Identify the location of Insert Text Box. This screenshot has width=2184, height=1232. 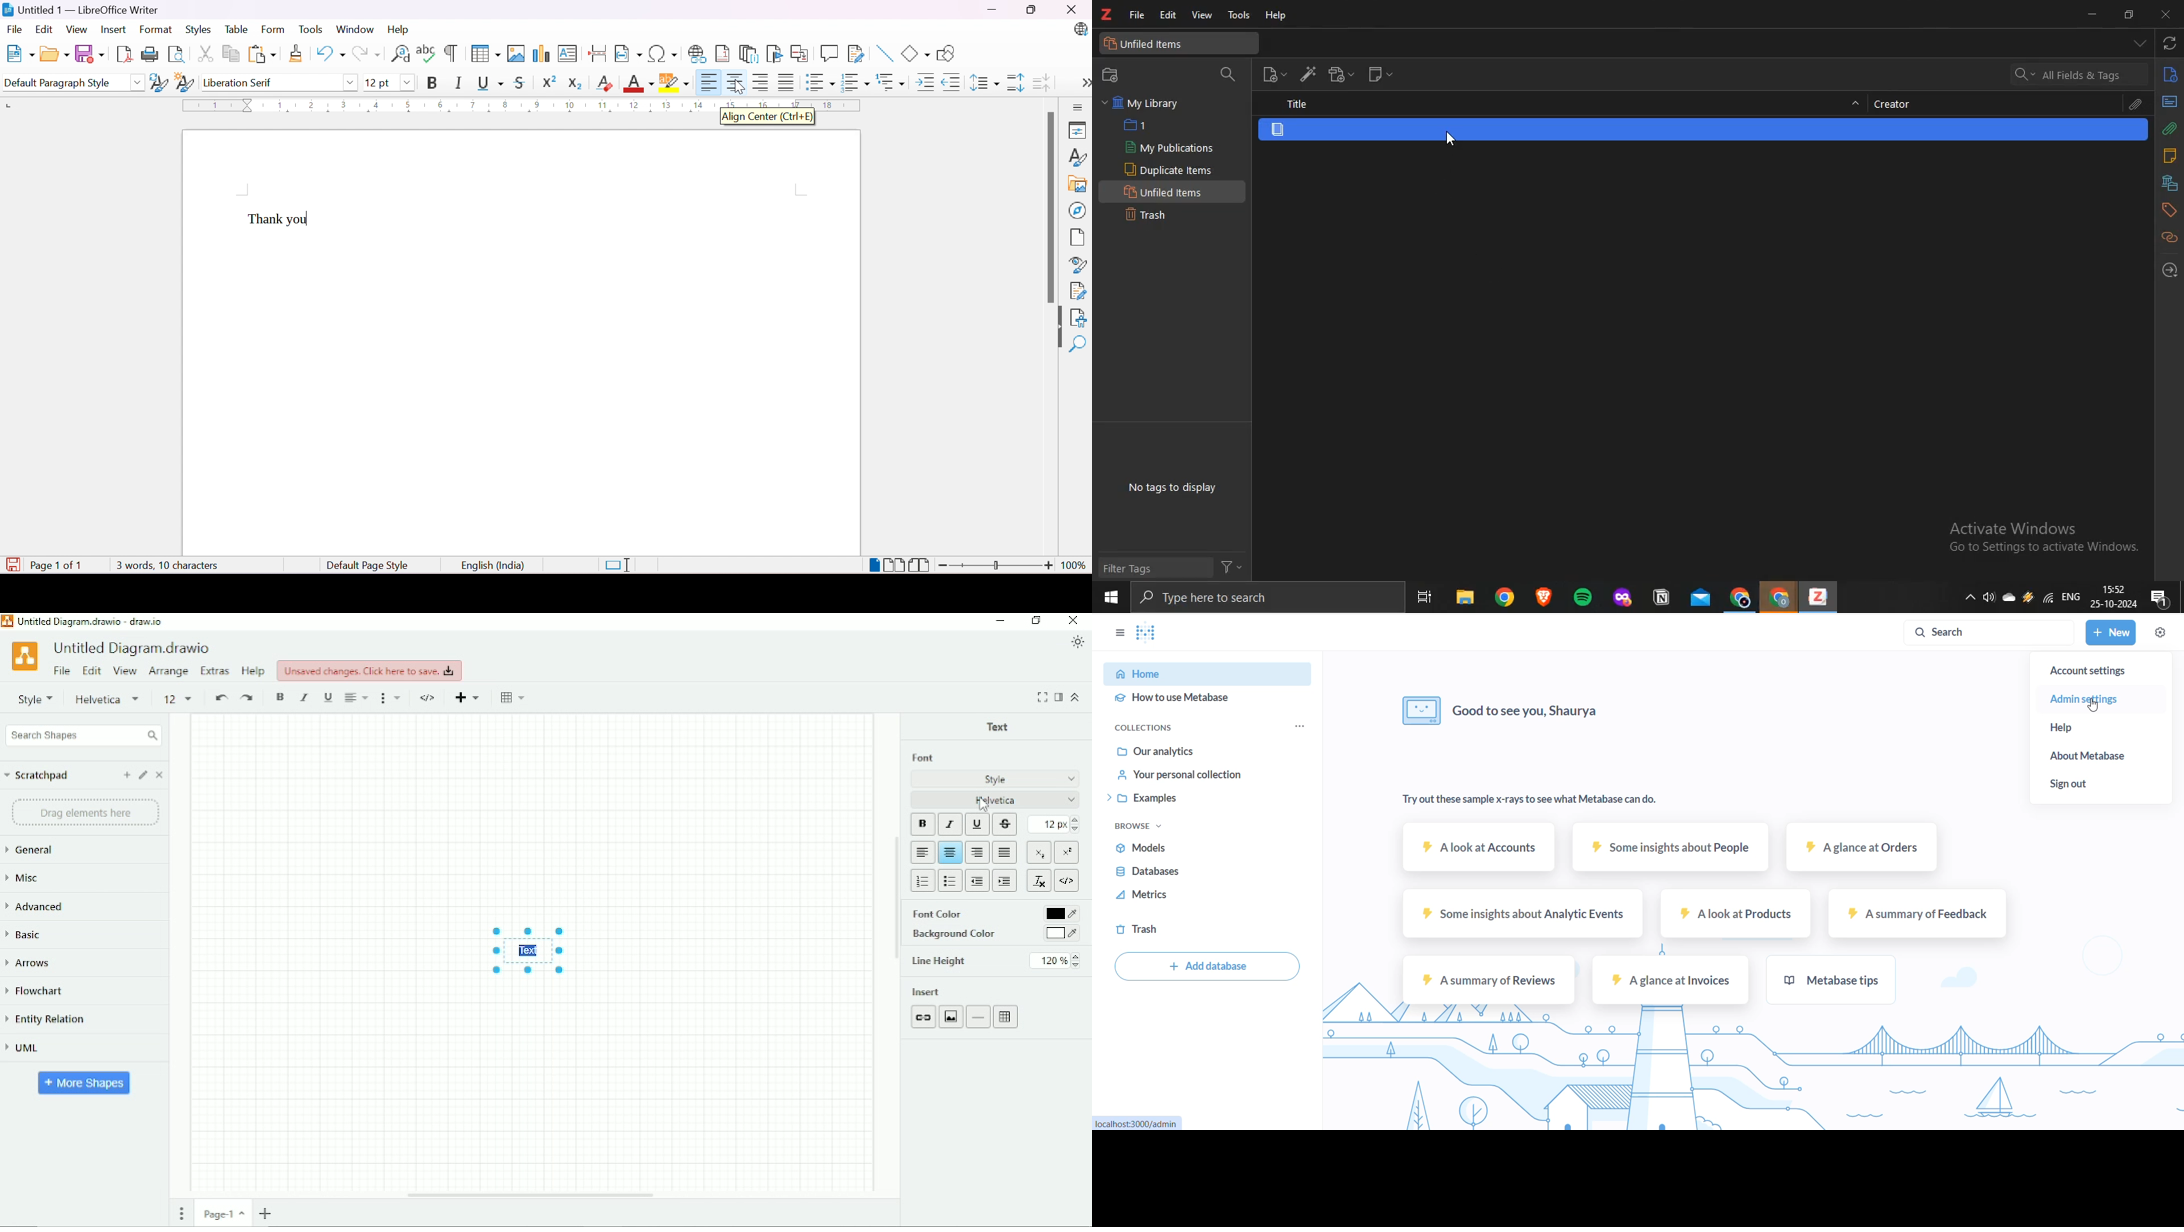
(567, 55).